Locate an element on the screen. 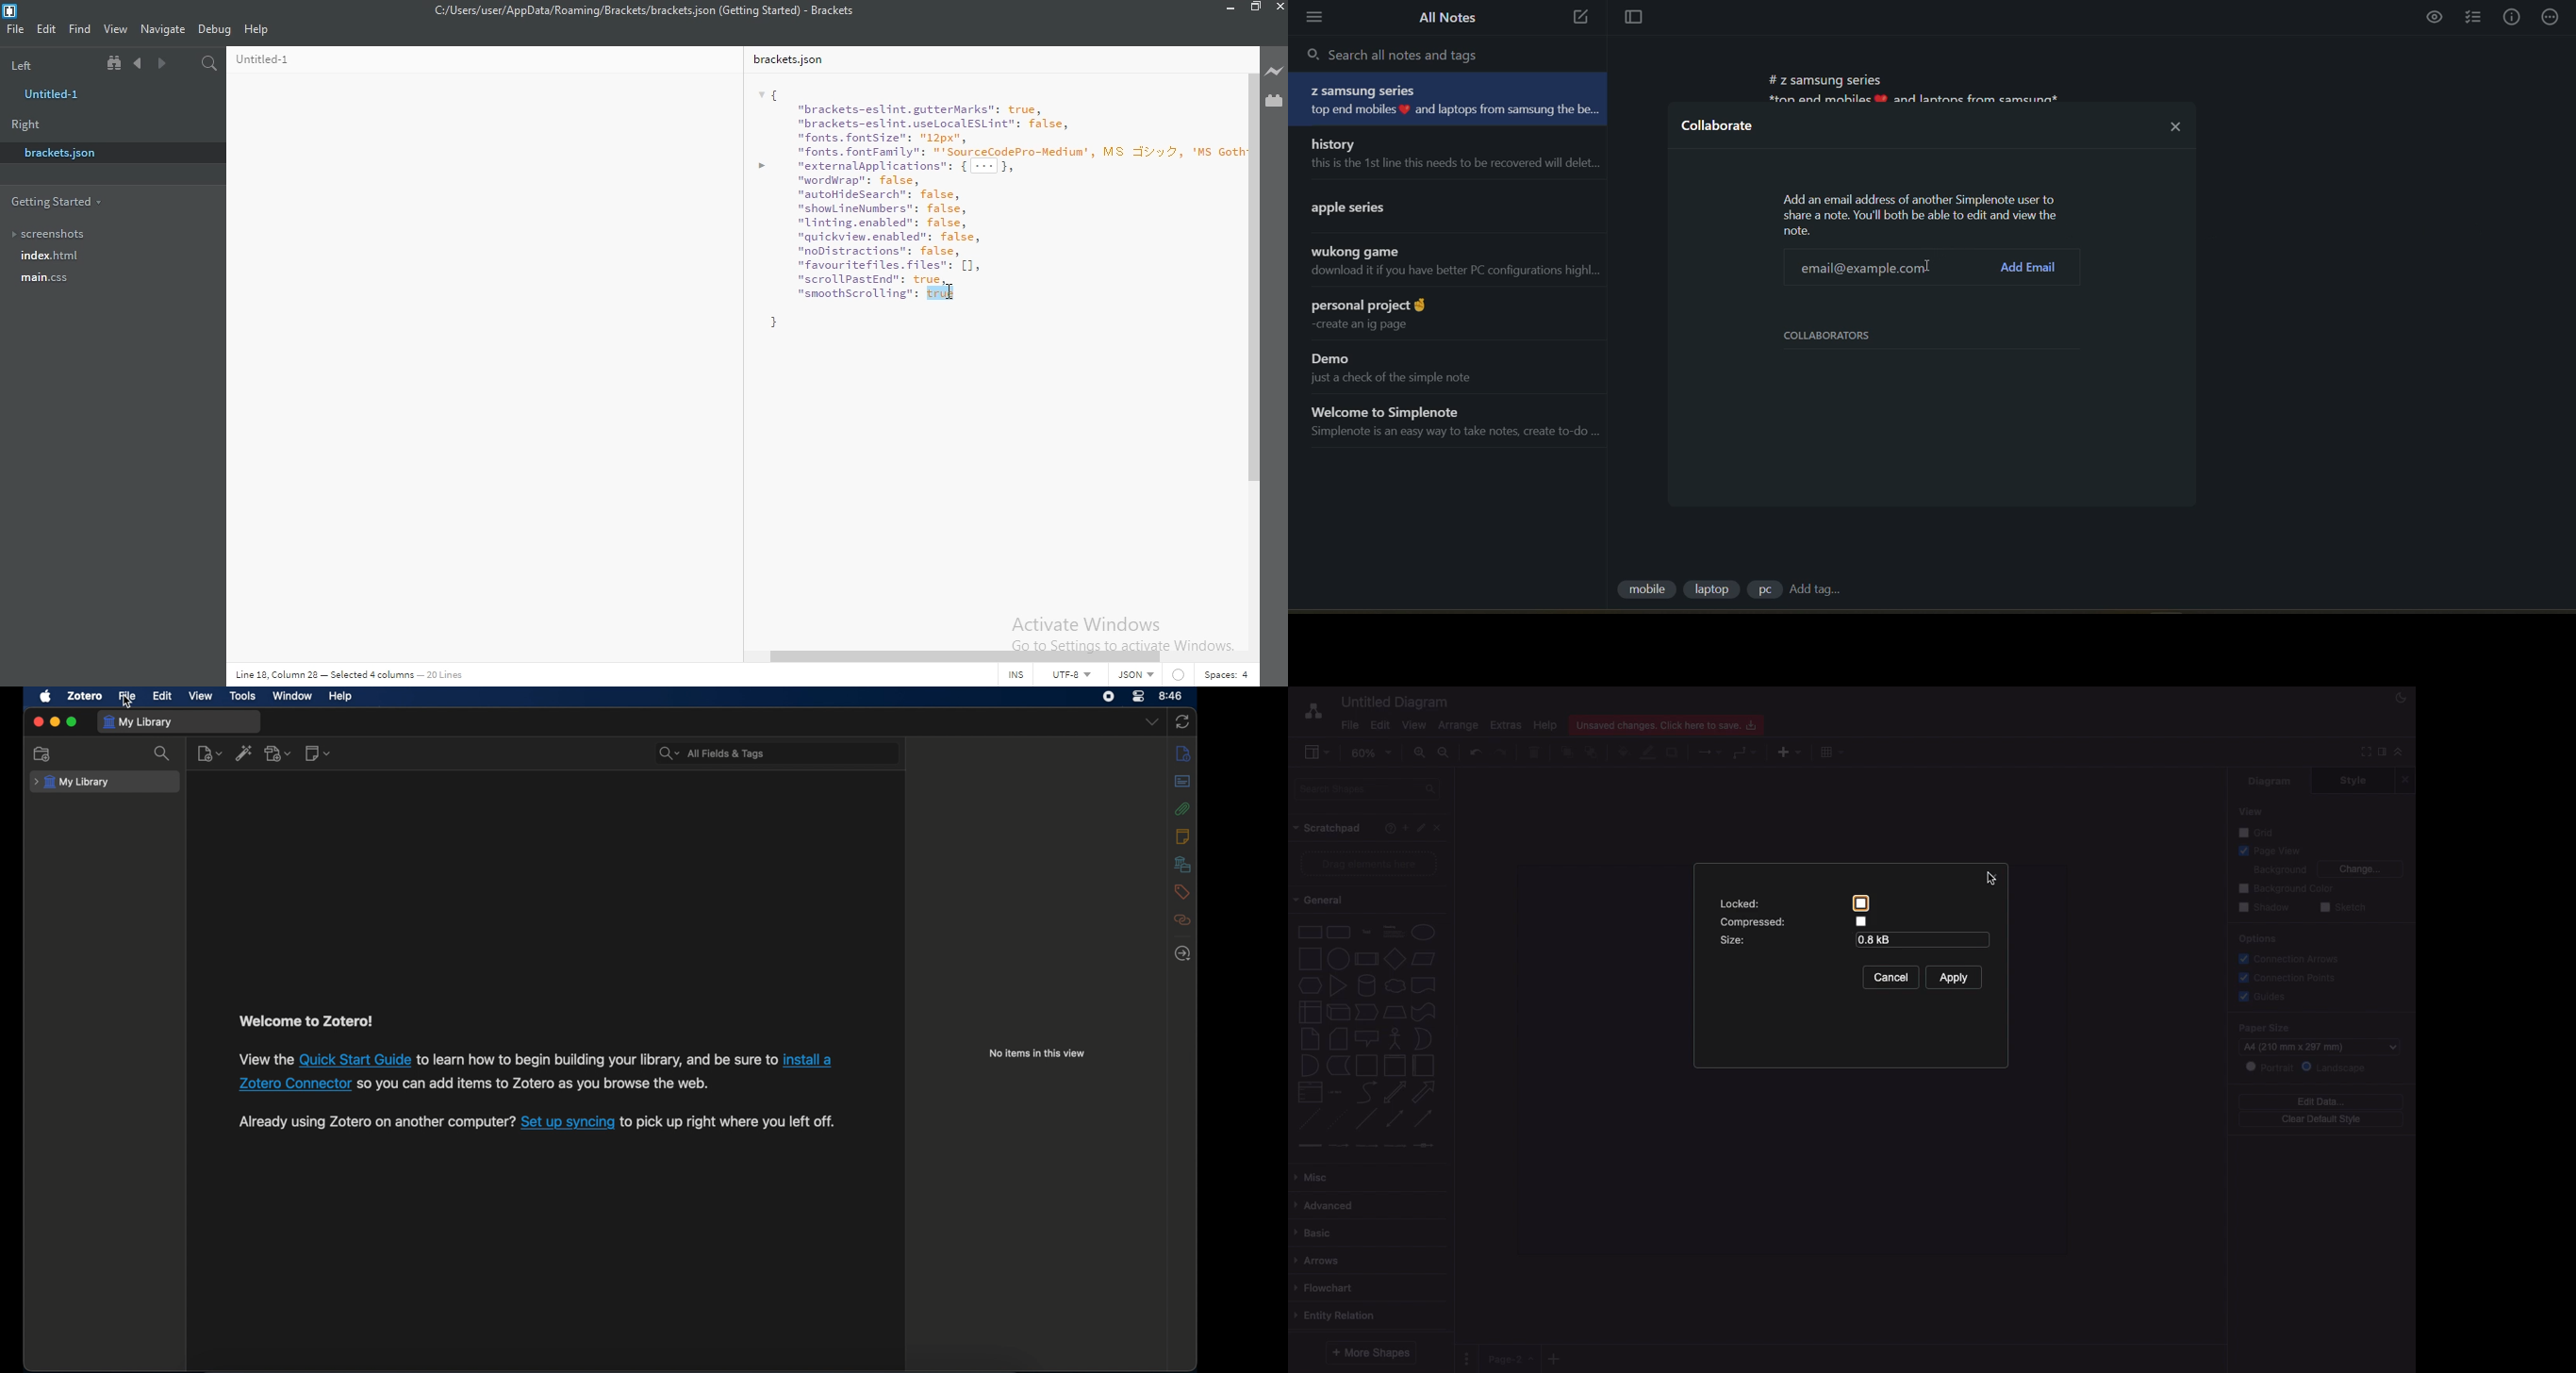  Find in files is located at coordinates (210, 61).